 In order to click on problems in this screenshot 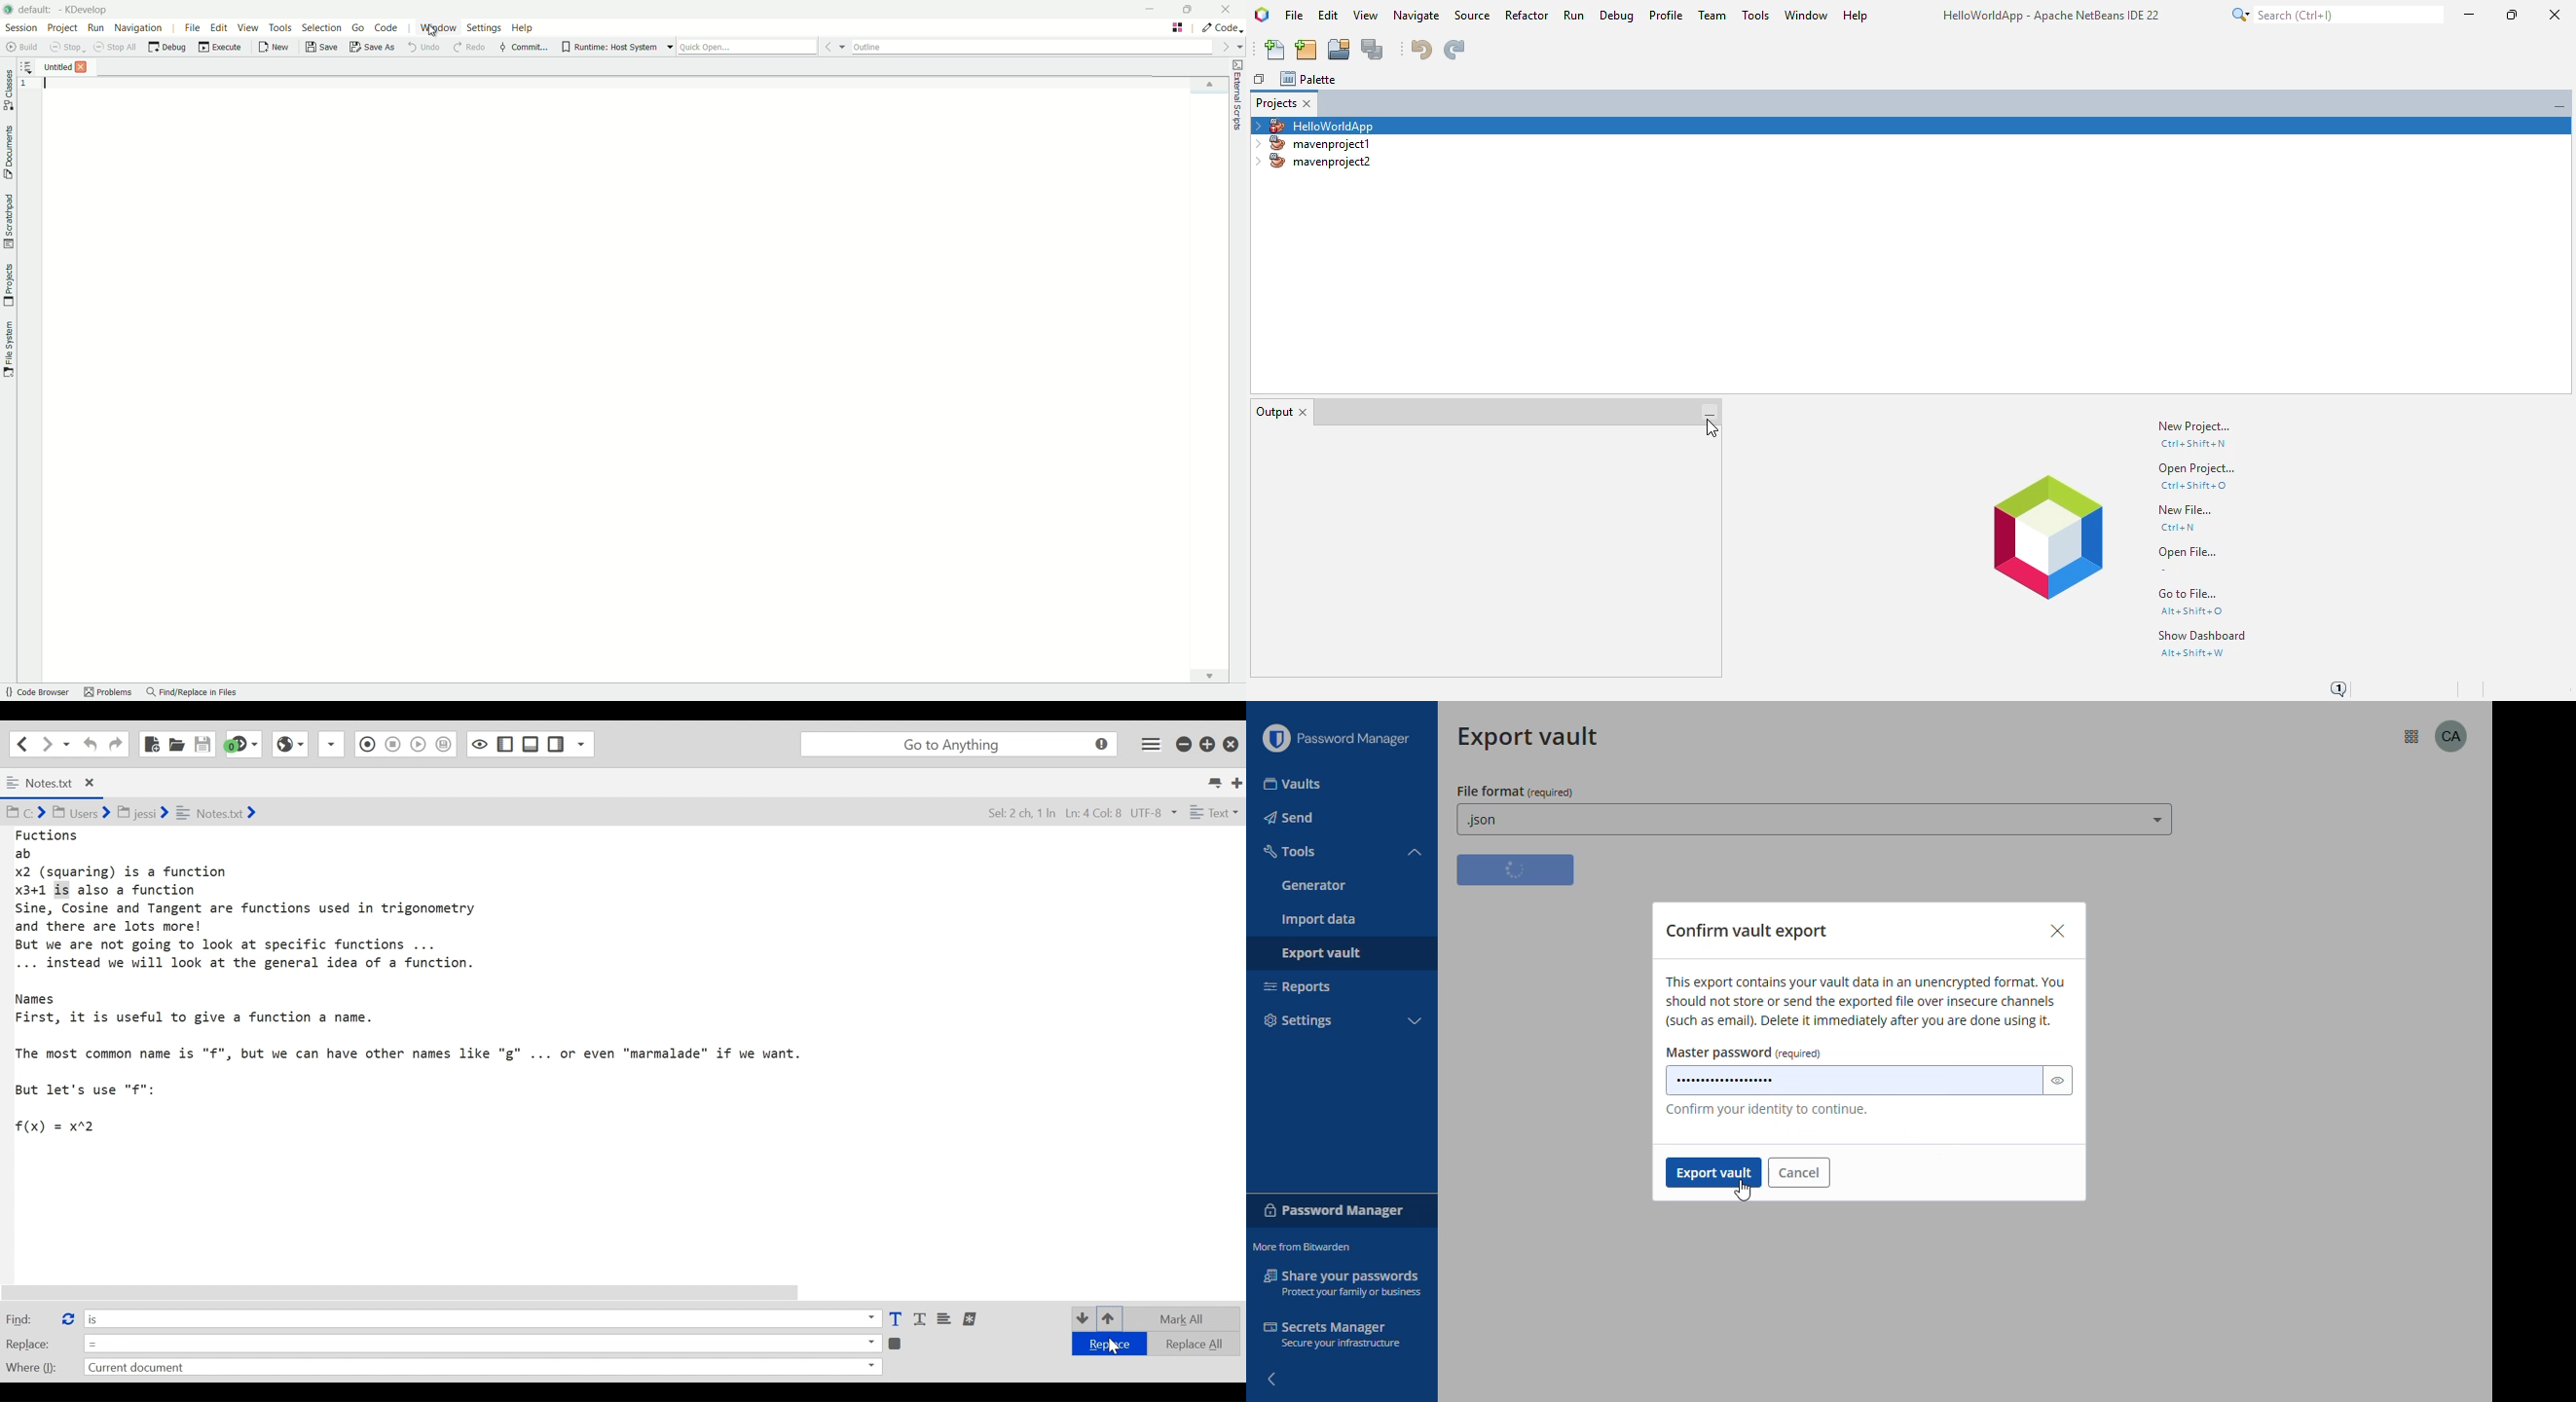, I will do `click(106, 693)`.